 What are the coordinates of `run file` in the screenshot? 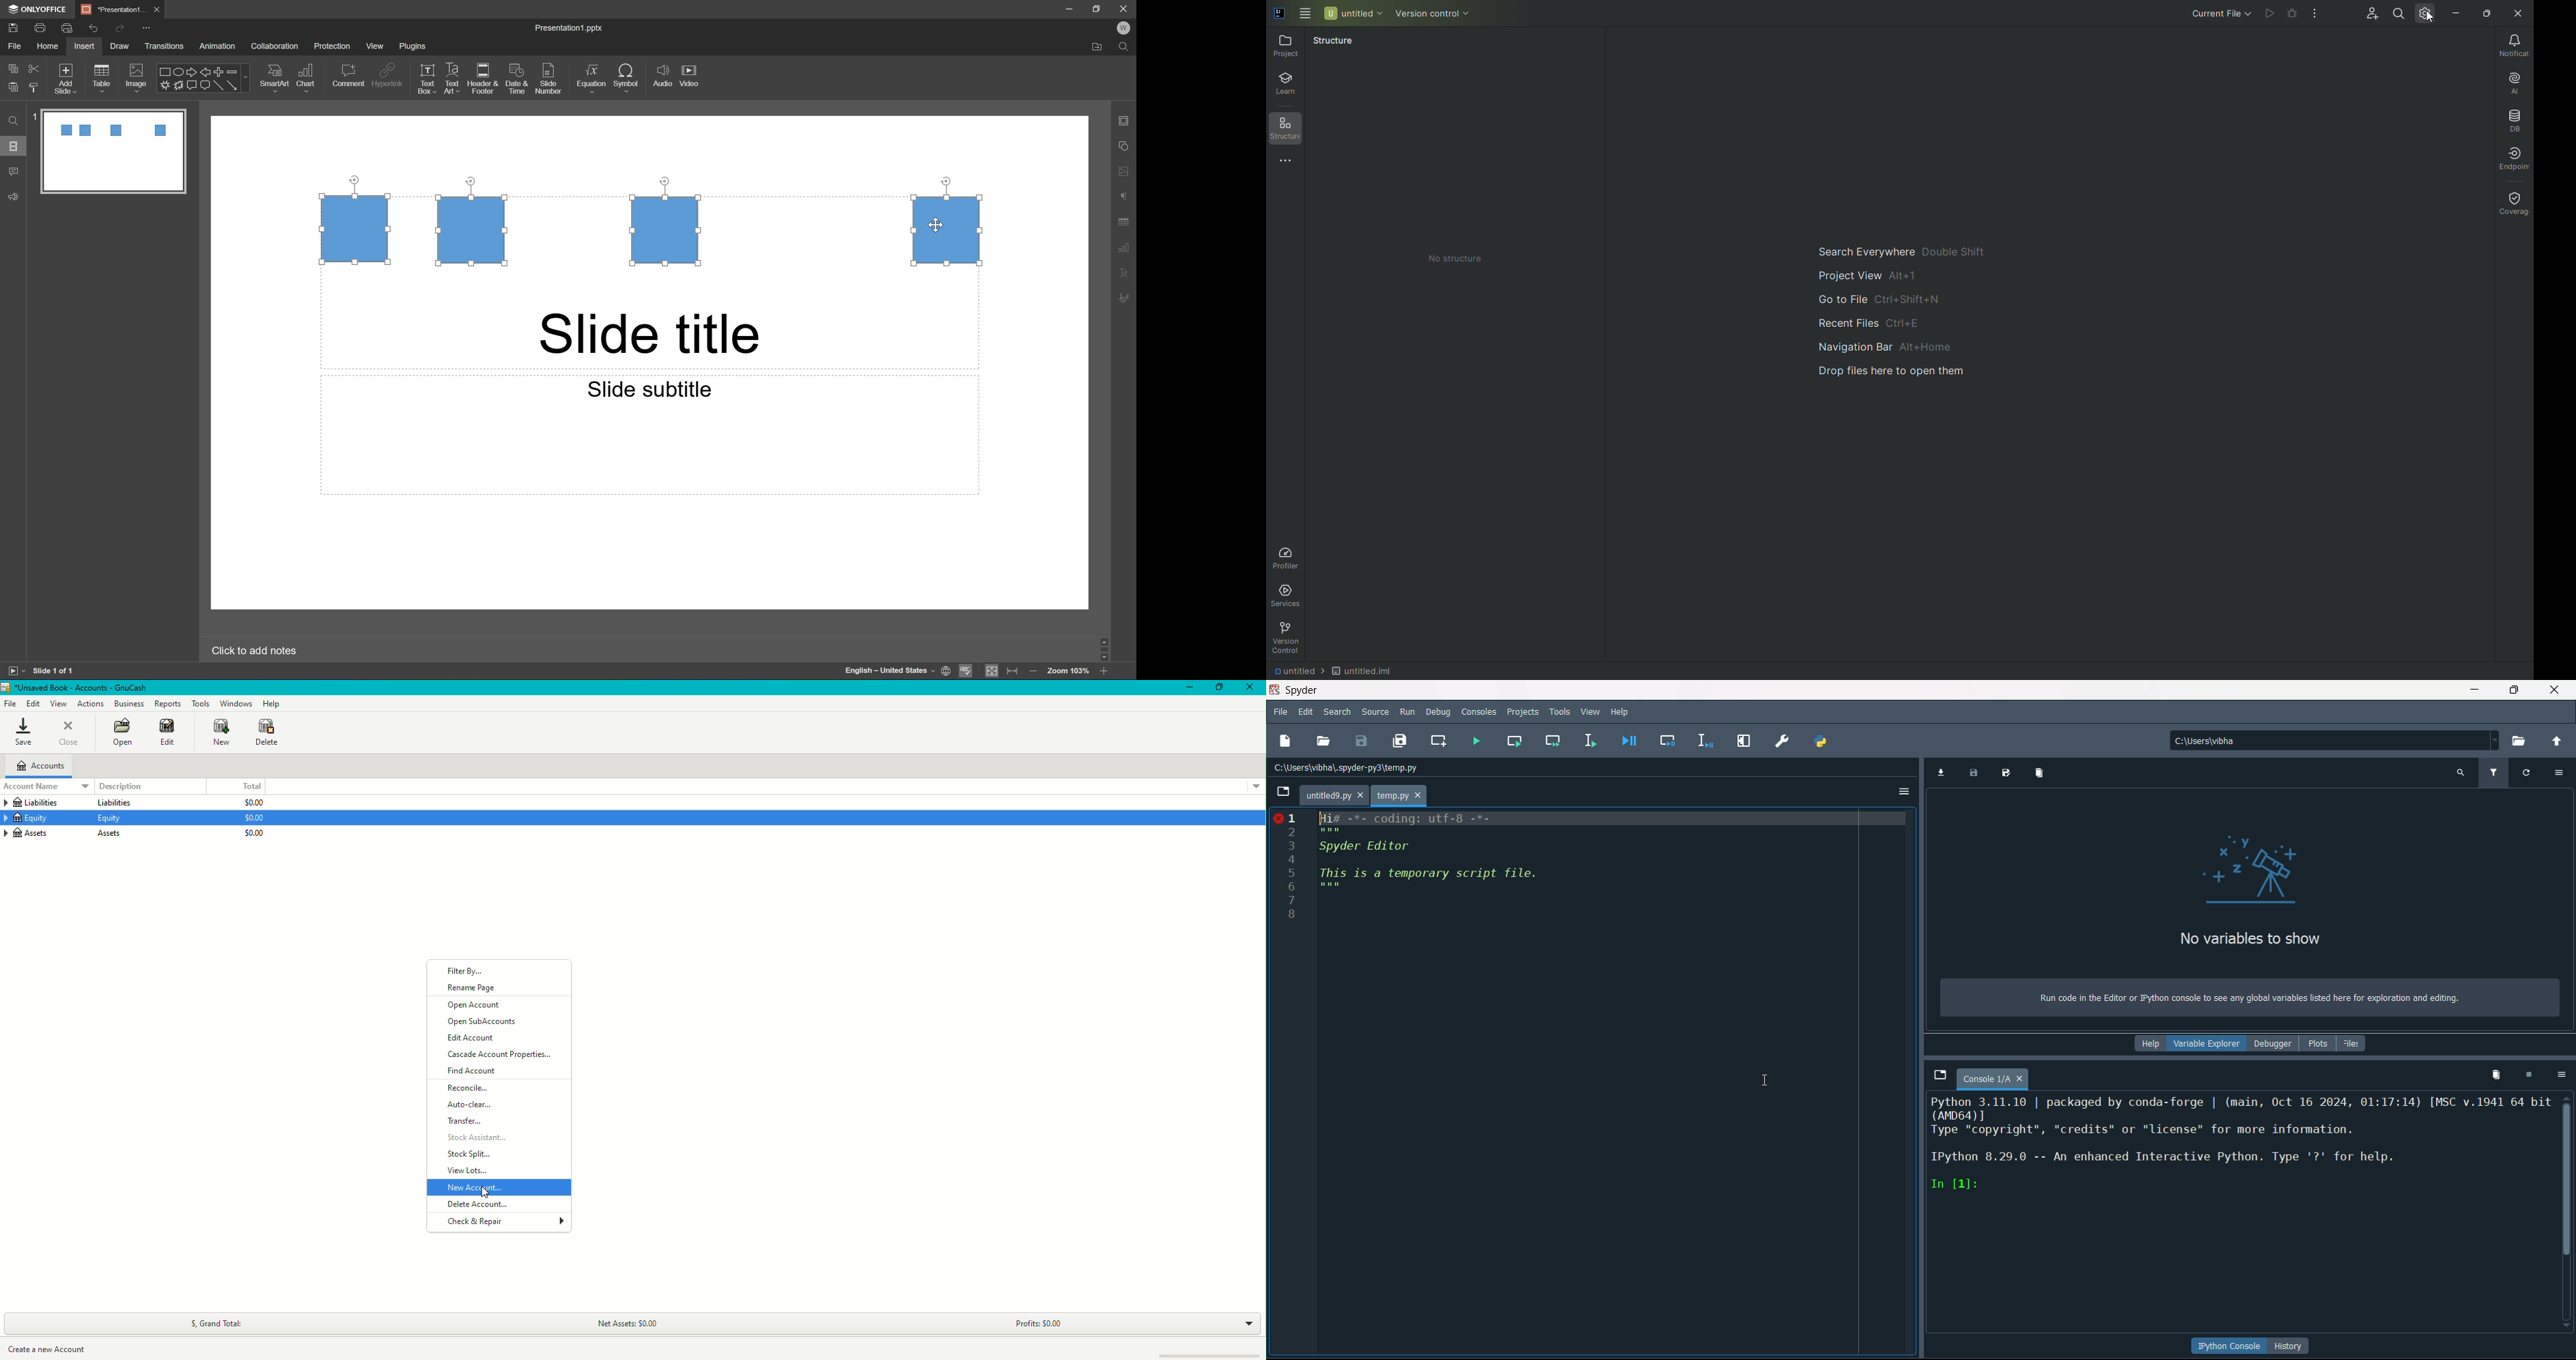 It's located at (1477, 740).